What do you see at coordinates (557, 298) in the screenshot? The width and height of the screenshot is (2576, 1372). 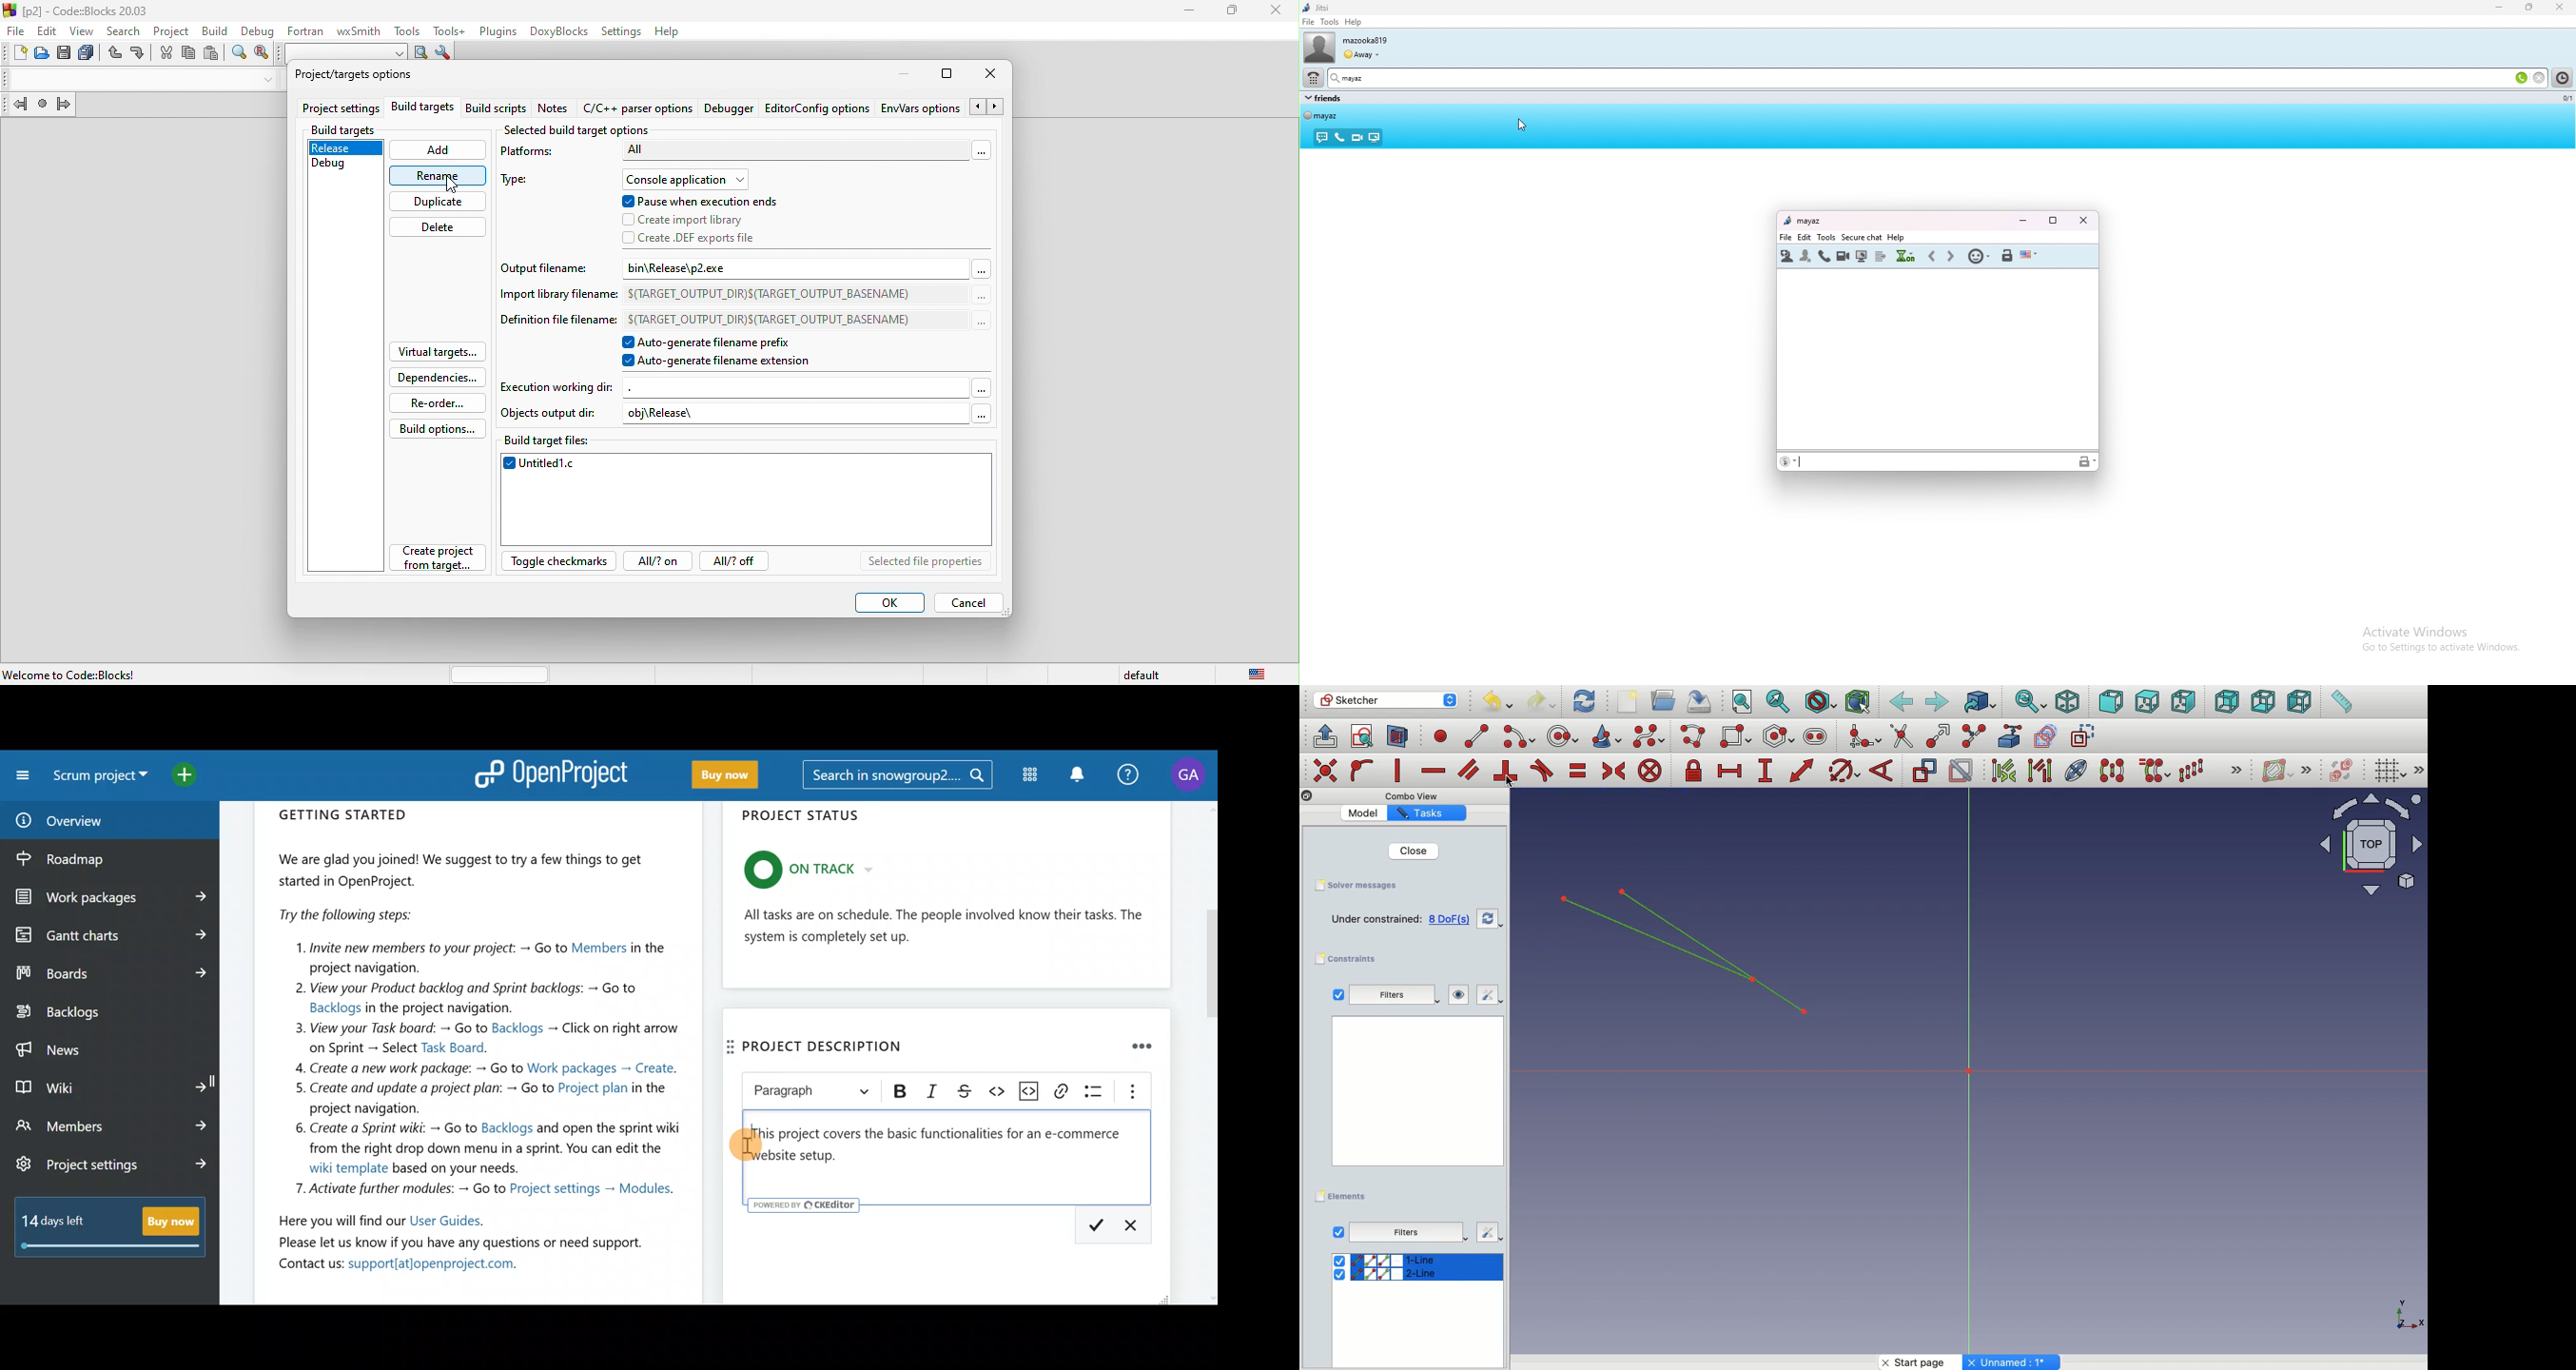 I see `import library file name` at bounding box center [557, 298].